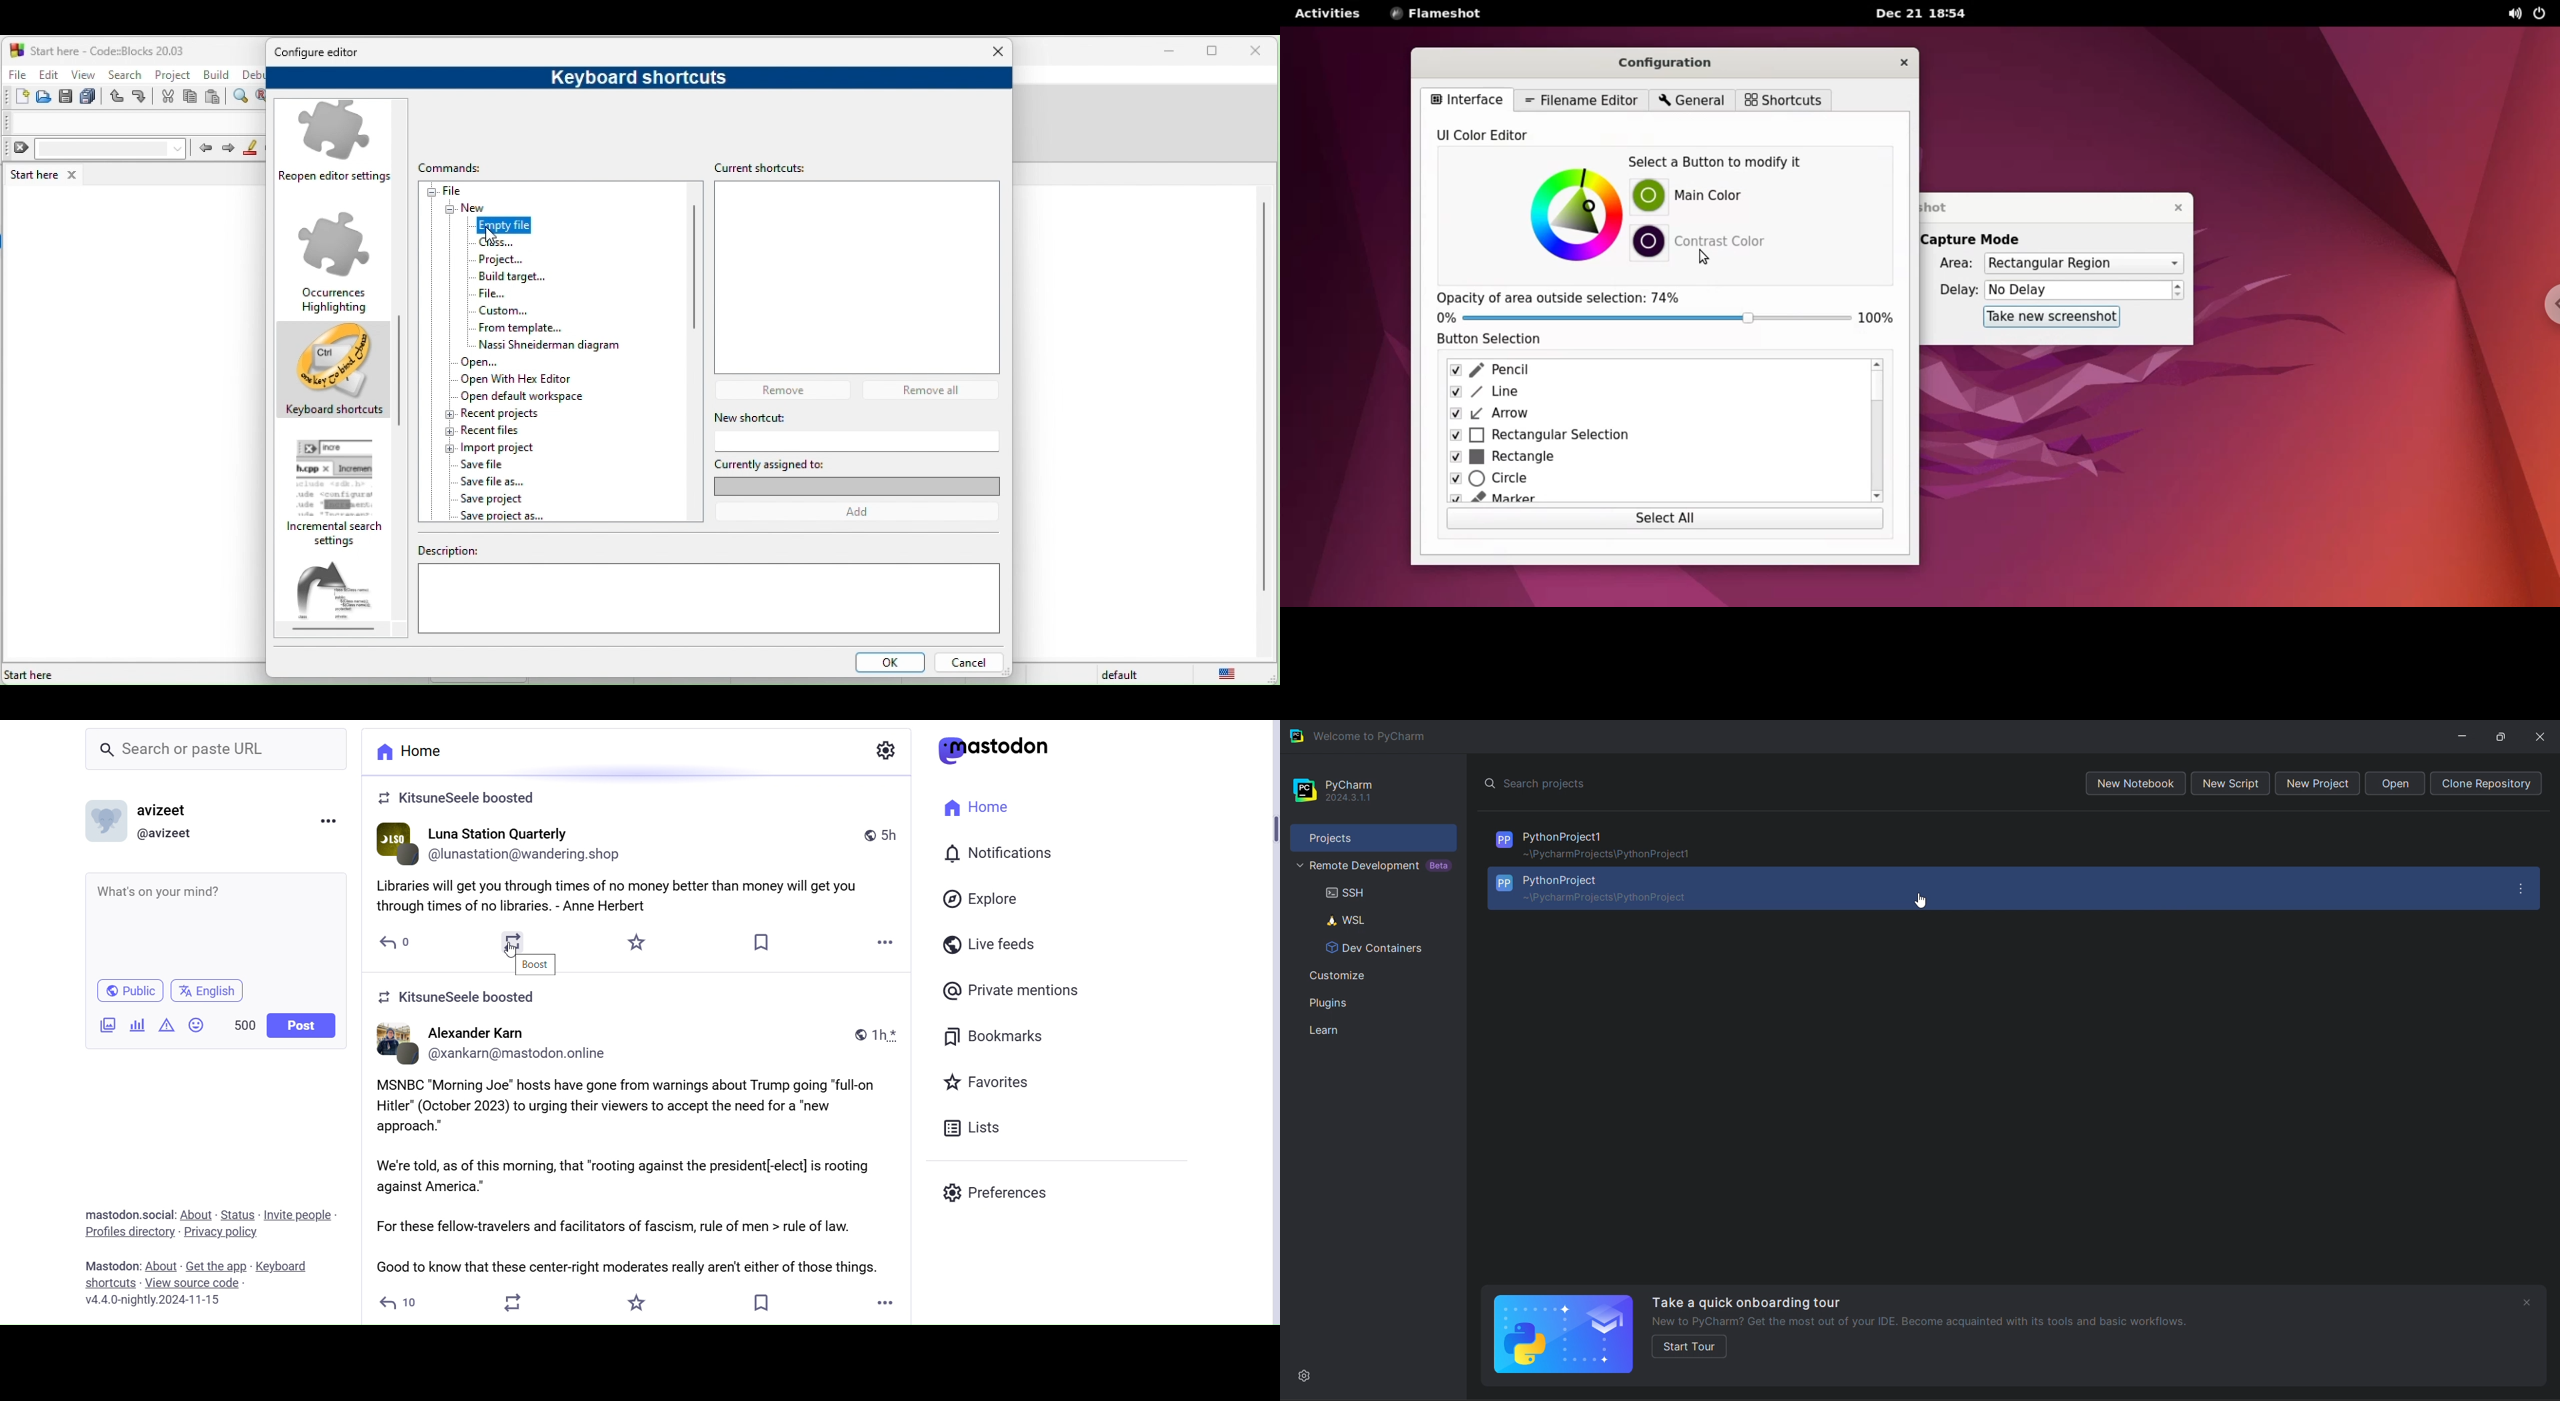 The width and height of the screenshot is (2576, 1428). Describe the element at coordinates (1564, 1334) in the screenshot. I see `image` at that location.